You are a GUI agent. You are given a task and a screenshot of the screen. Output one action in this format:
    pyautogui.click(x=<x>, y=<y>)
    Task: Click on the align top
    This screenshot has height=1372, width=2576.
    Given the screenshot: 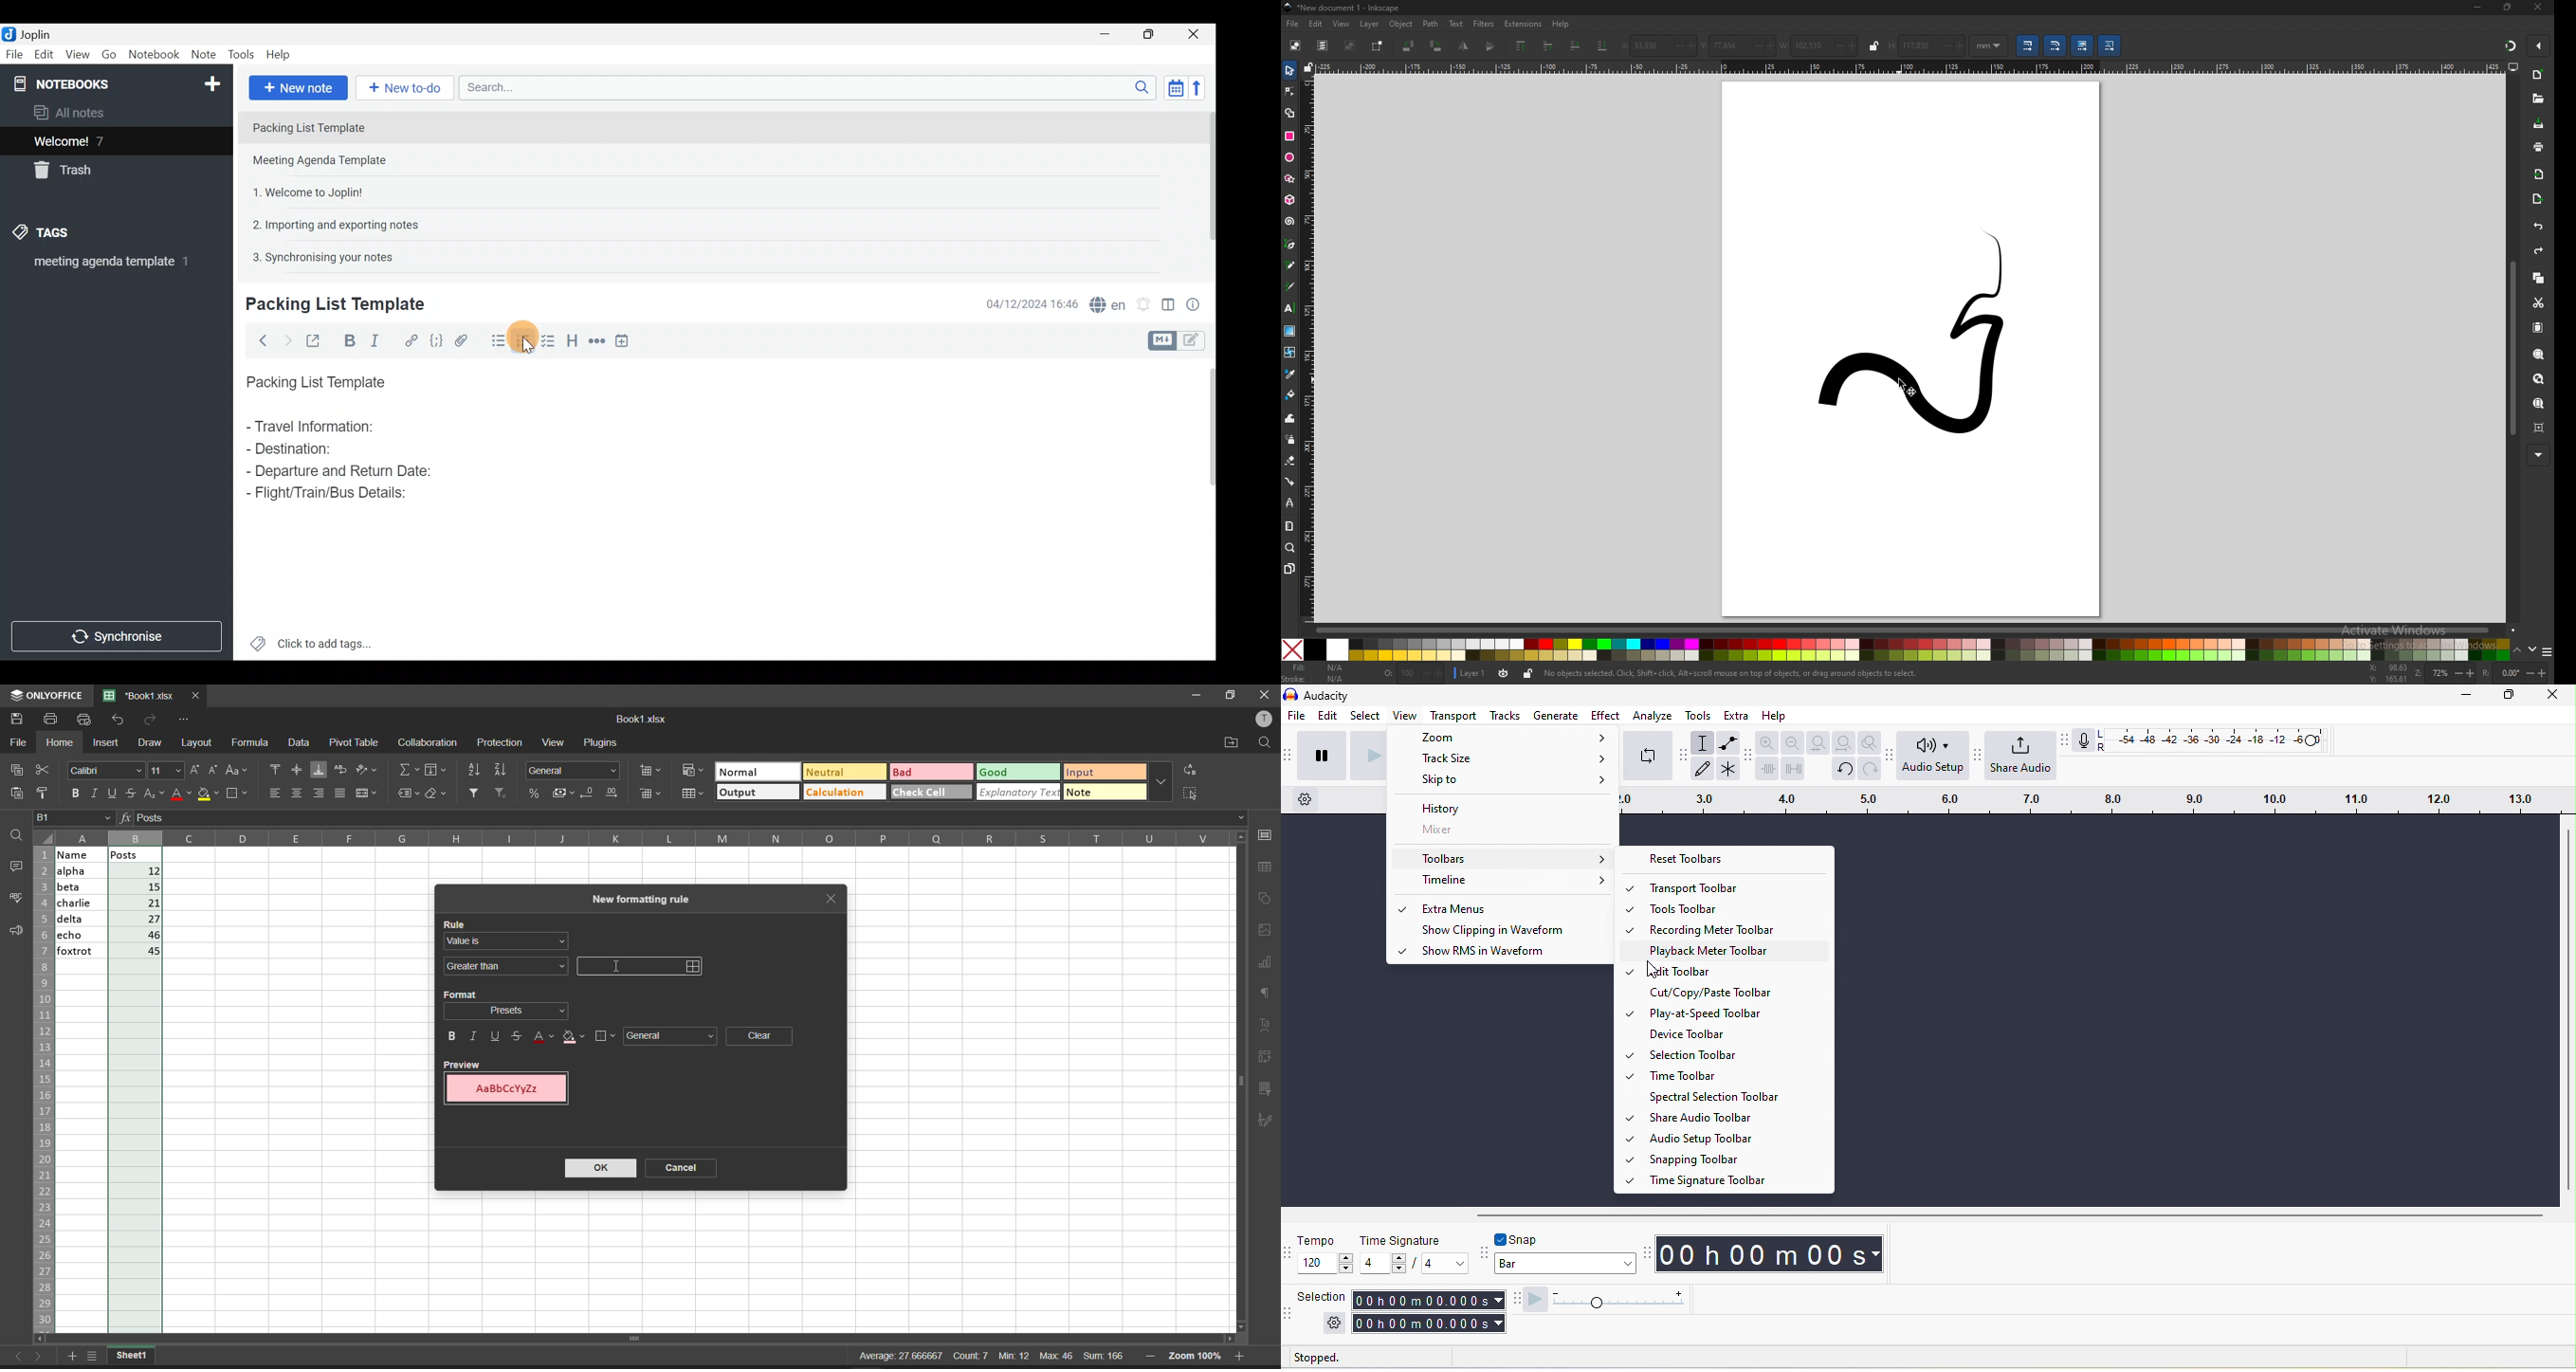 What is the action you would take?
    pyautogui.click(x=273, y=771)
    